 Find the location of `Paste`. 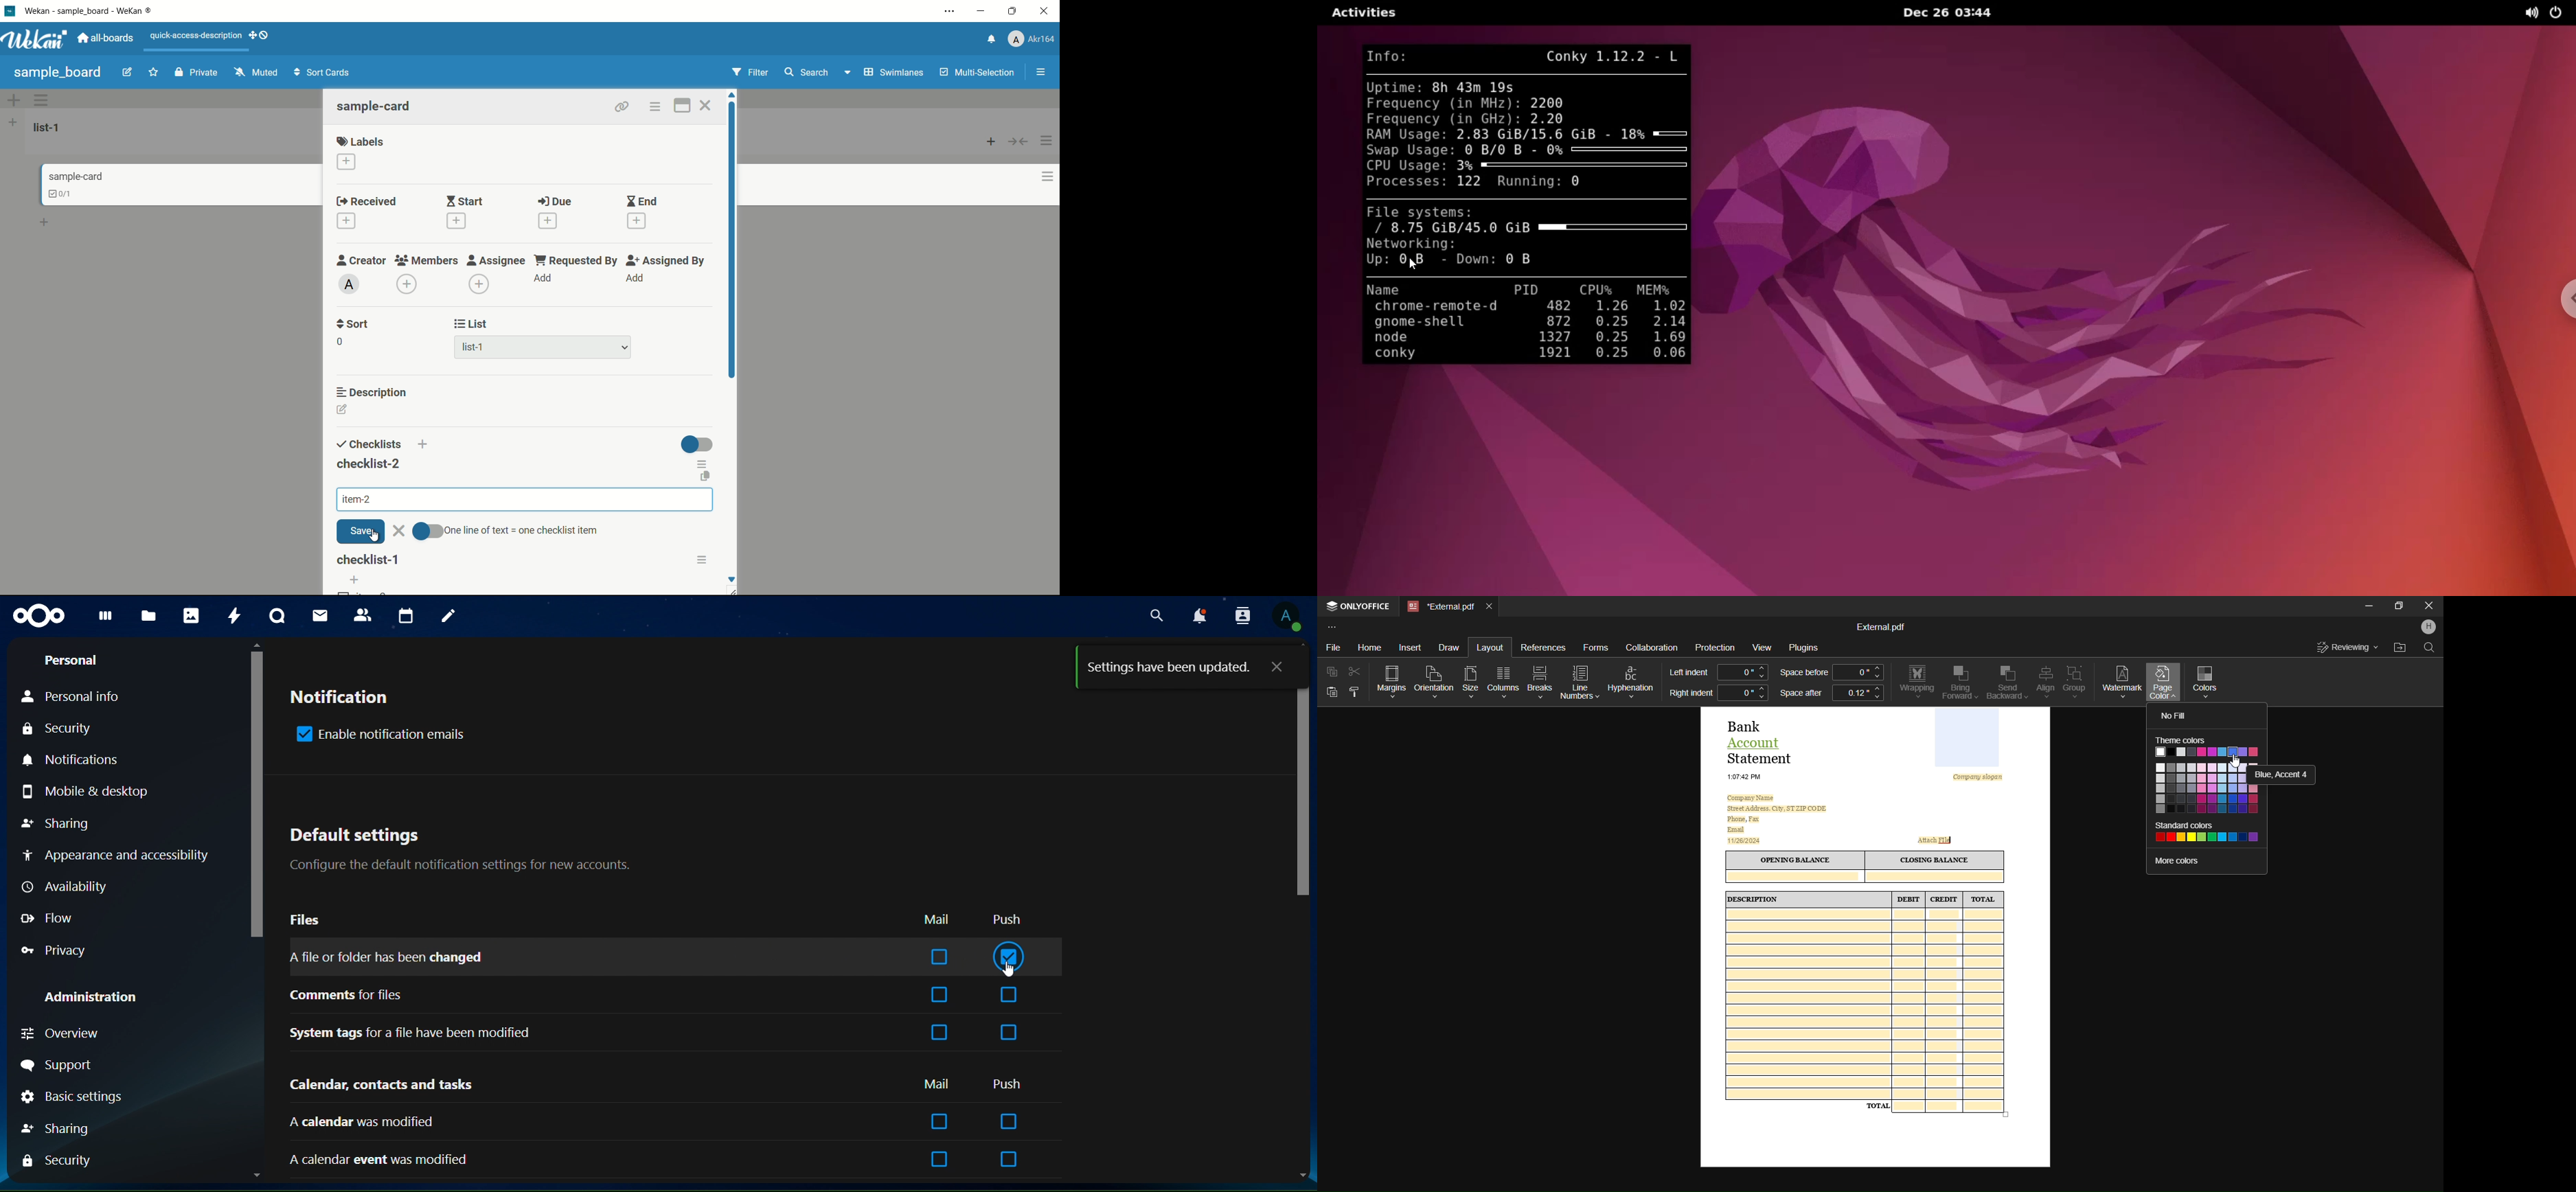

Paste is located at coordinates (1331, 694).